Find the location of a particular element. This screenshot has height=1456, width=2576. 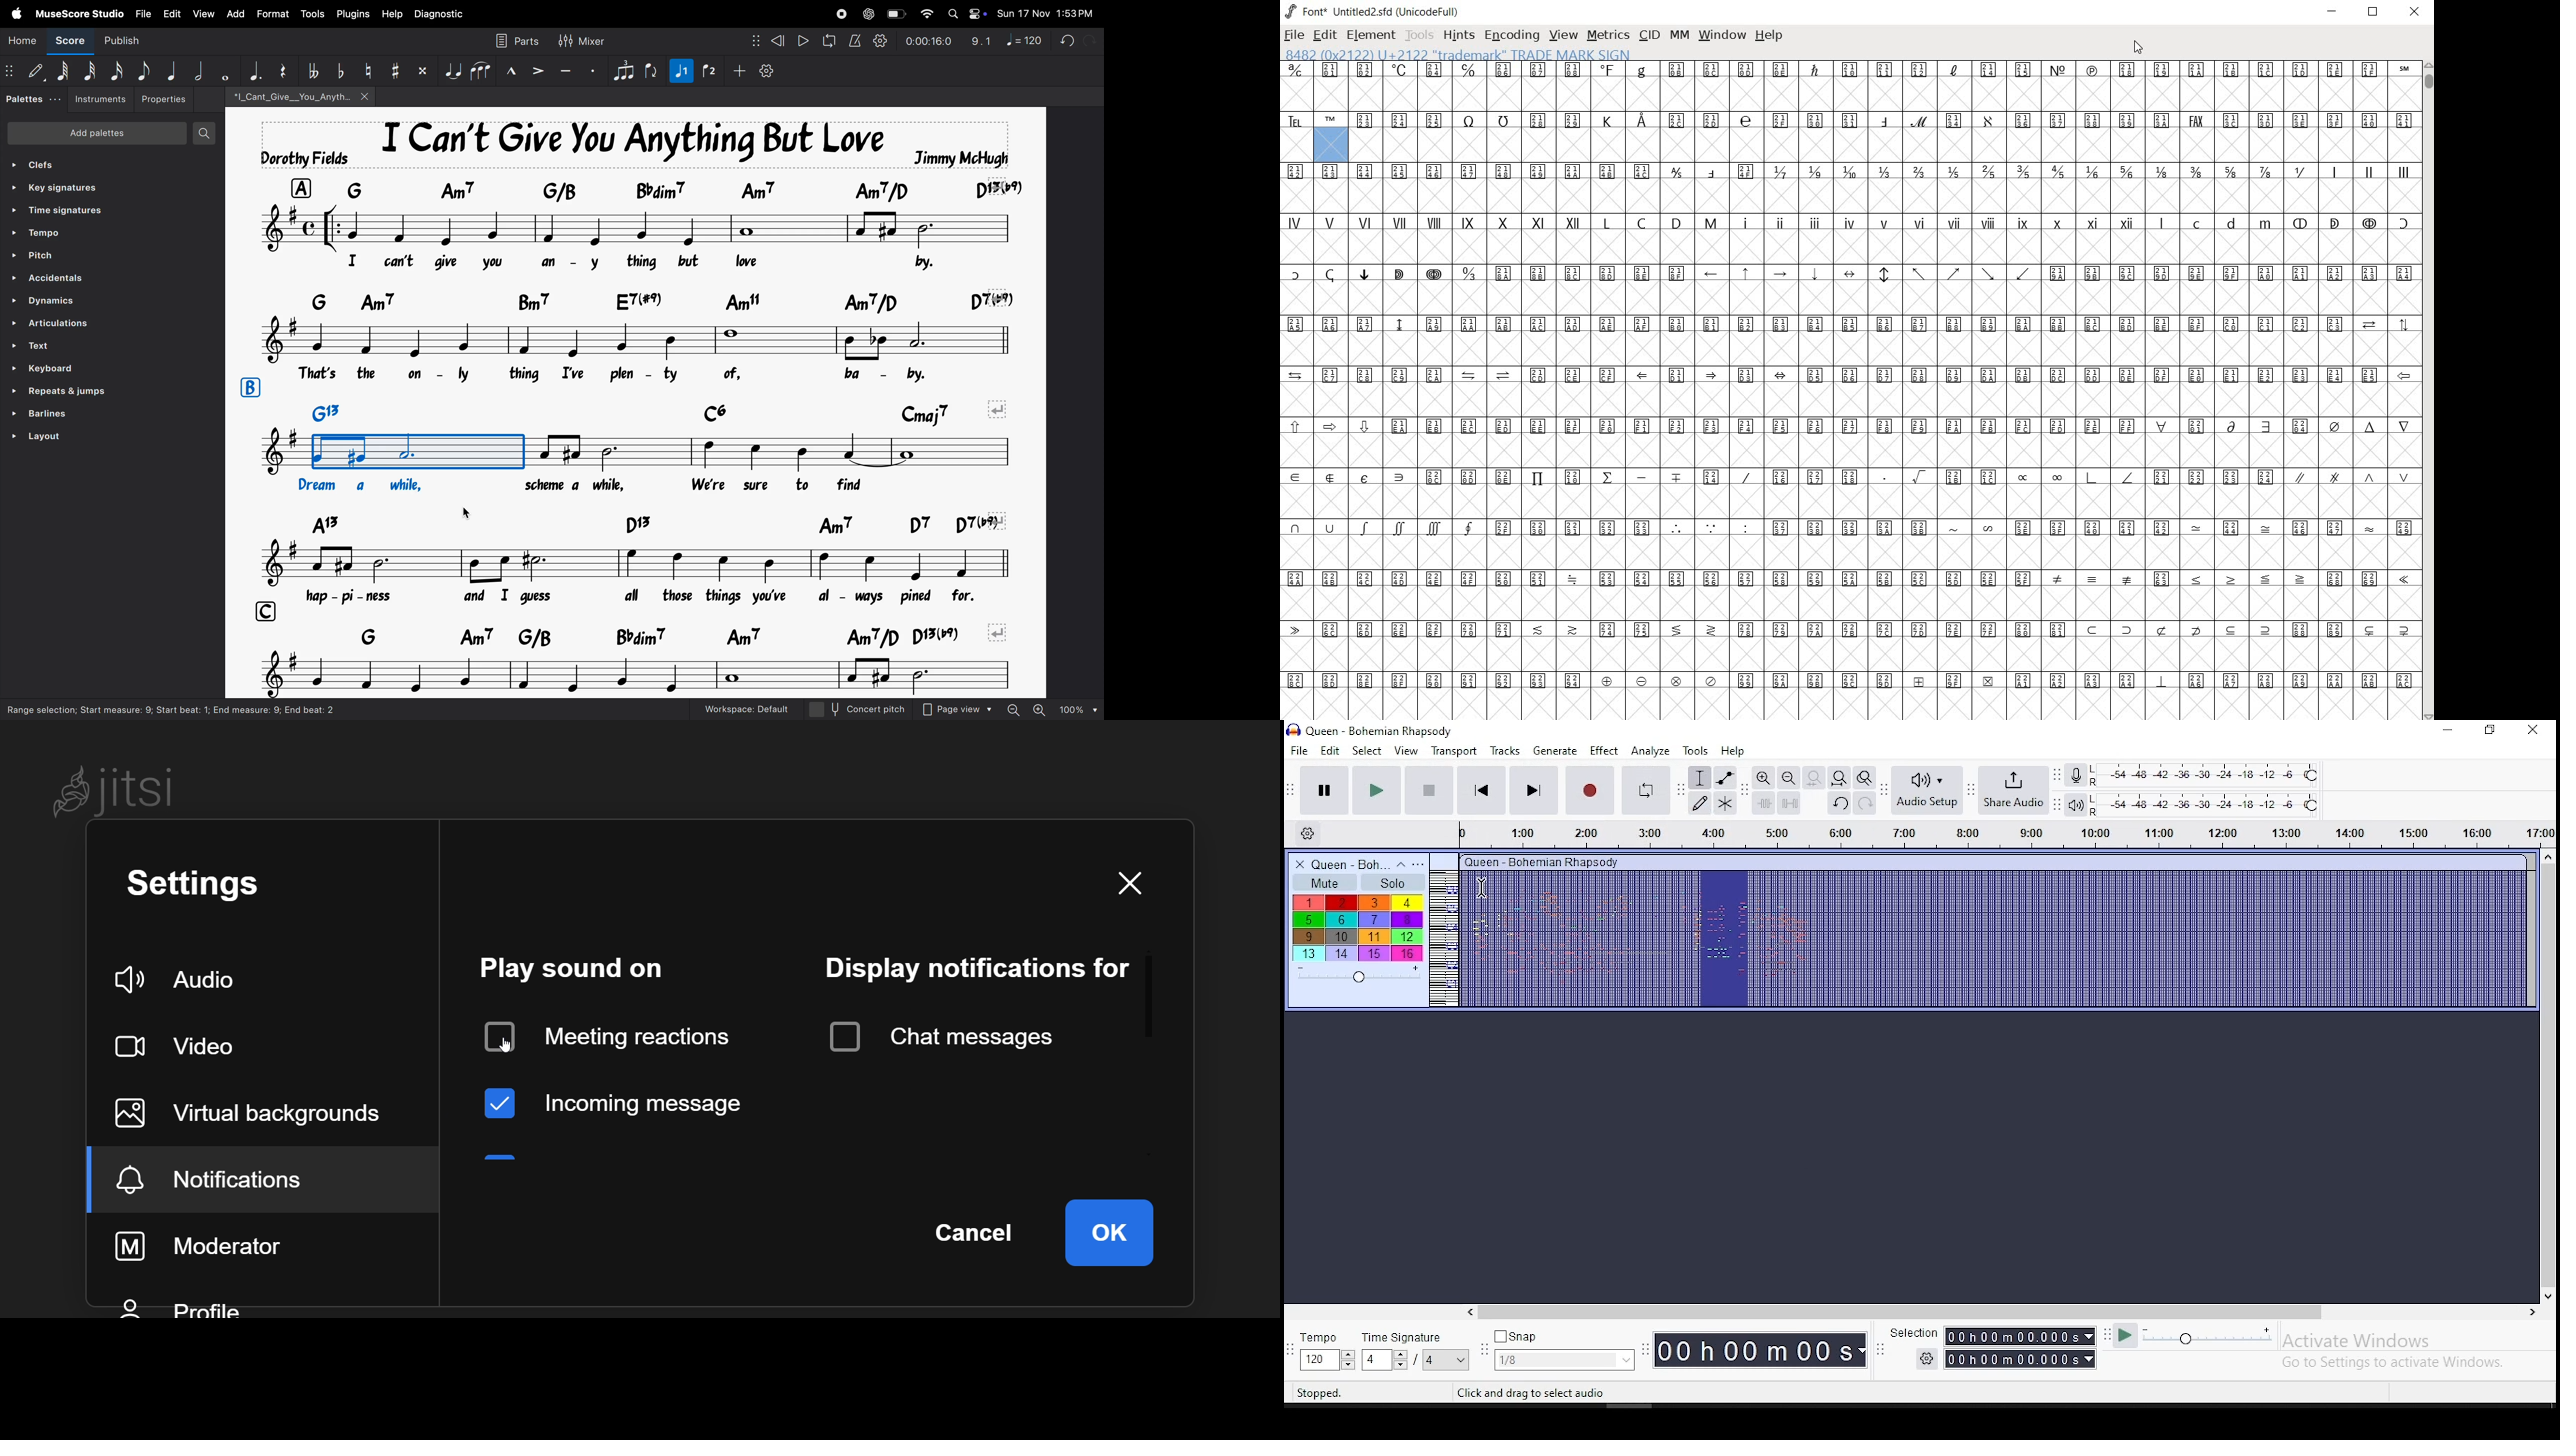

tracks is located at coordinates (1505, 751).